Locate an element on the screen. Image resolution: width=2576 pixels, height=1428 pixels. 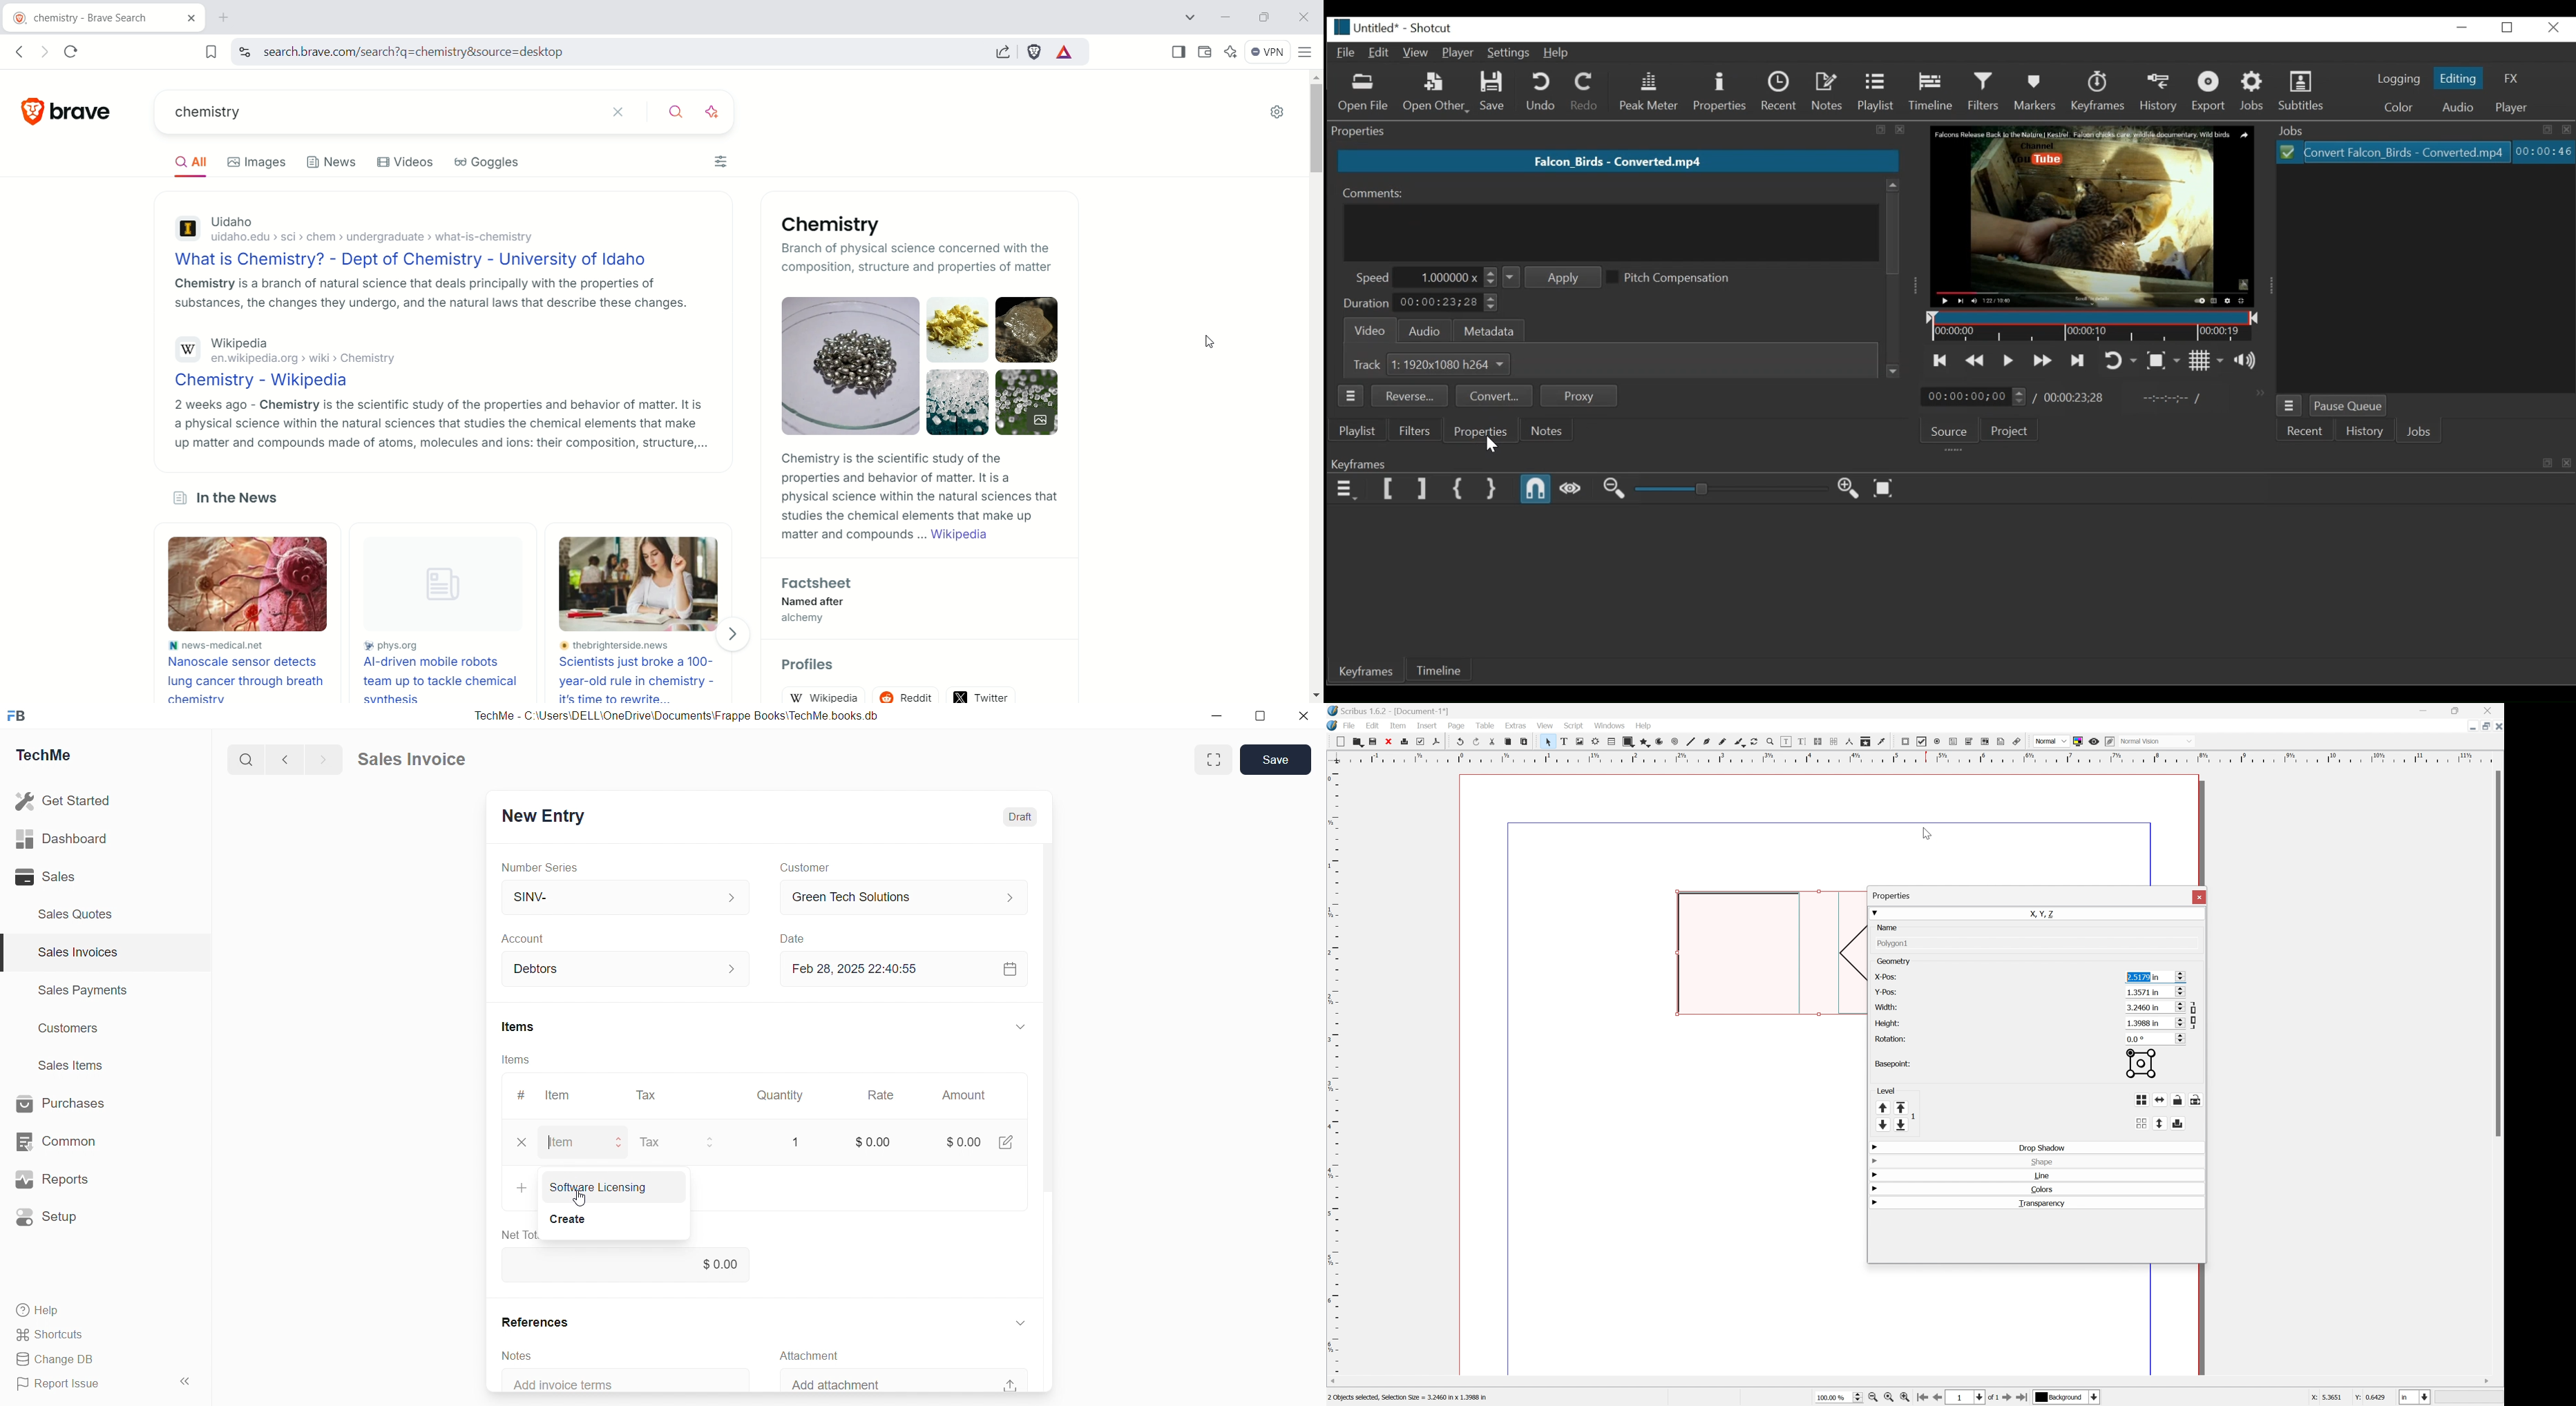
Select current unit is located at coordinates (2415, 1398).